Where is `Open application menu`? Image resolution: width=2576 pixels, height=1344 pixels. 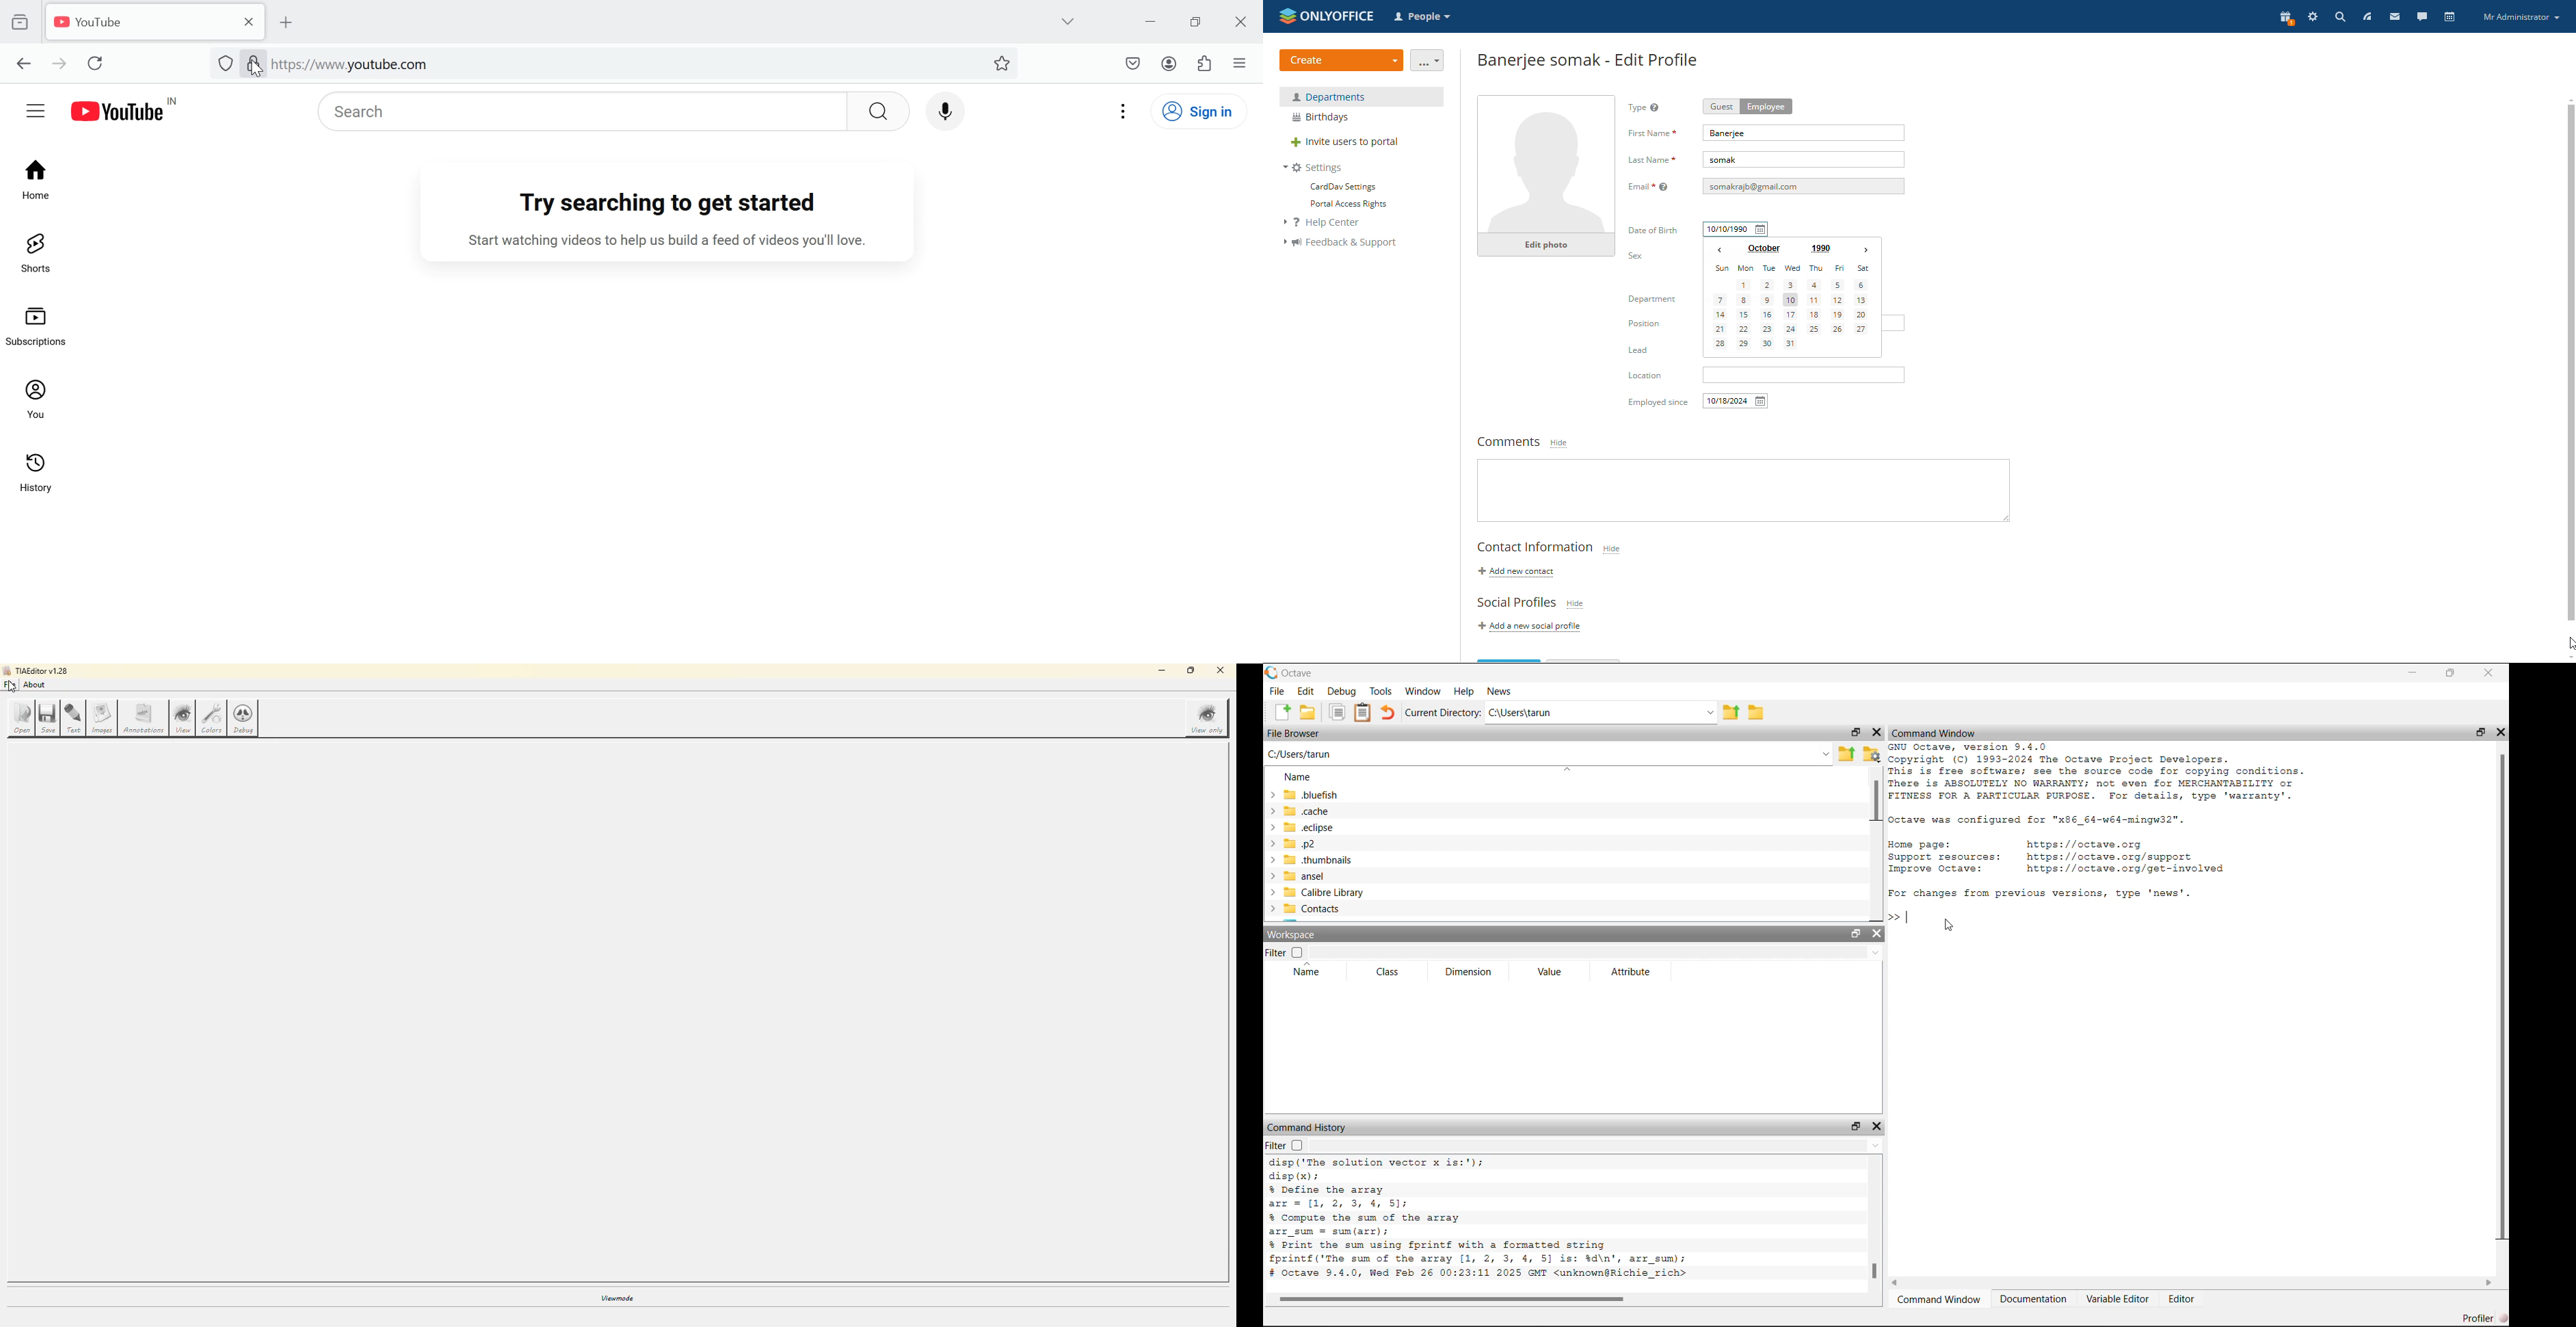
Open application menu is located at coordinates (1240, 62).